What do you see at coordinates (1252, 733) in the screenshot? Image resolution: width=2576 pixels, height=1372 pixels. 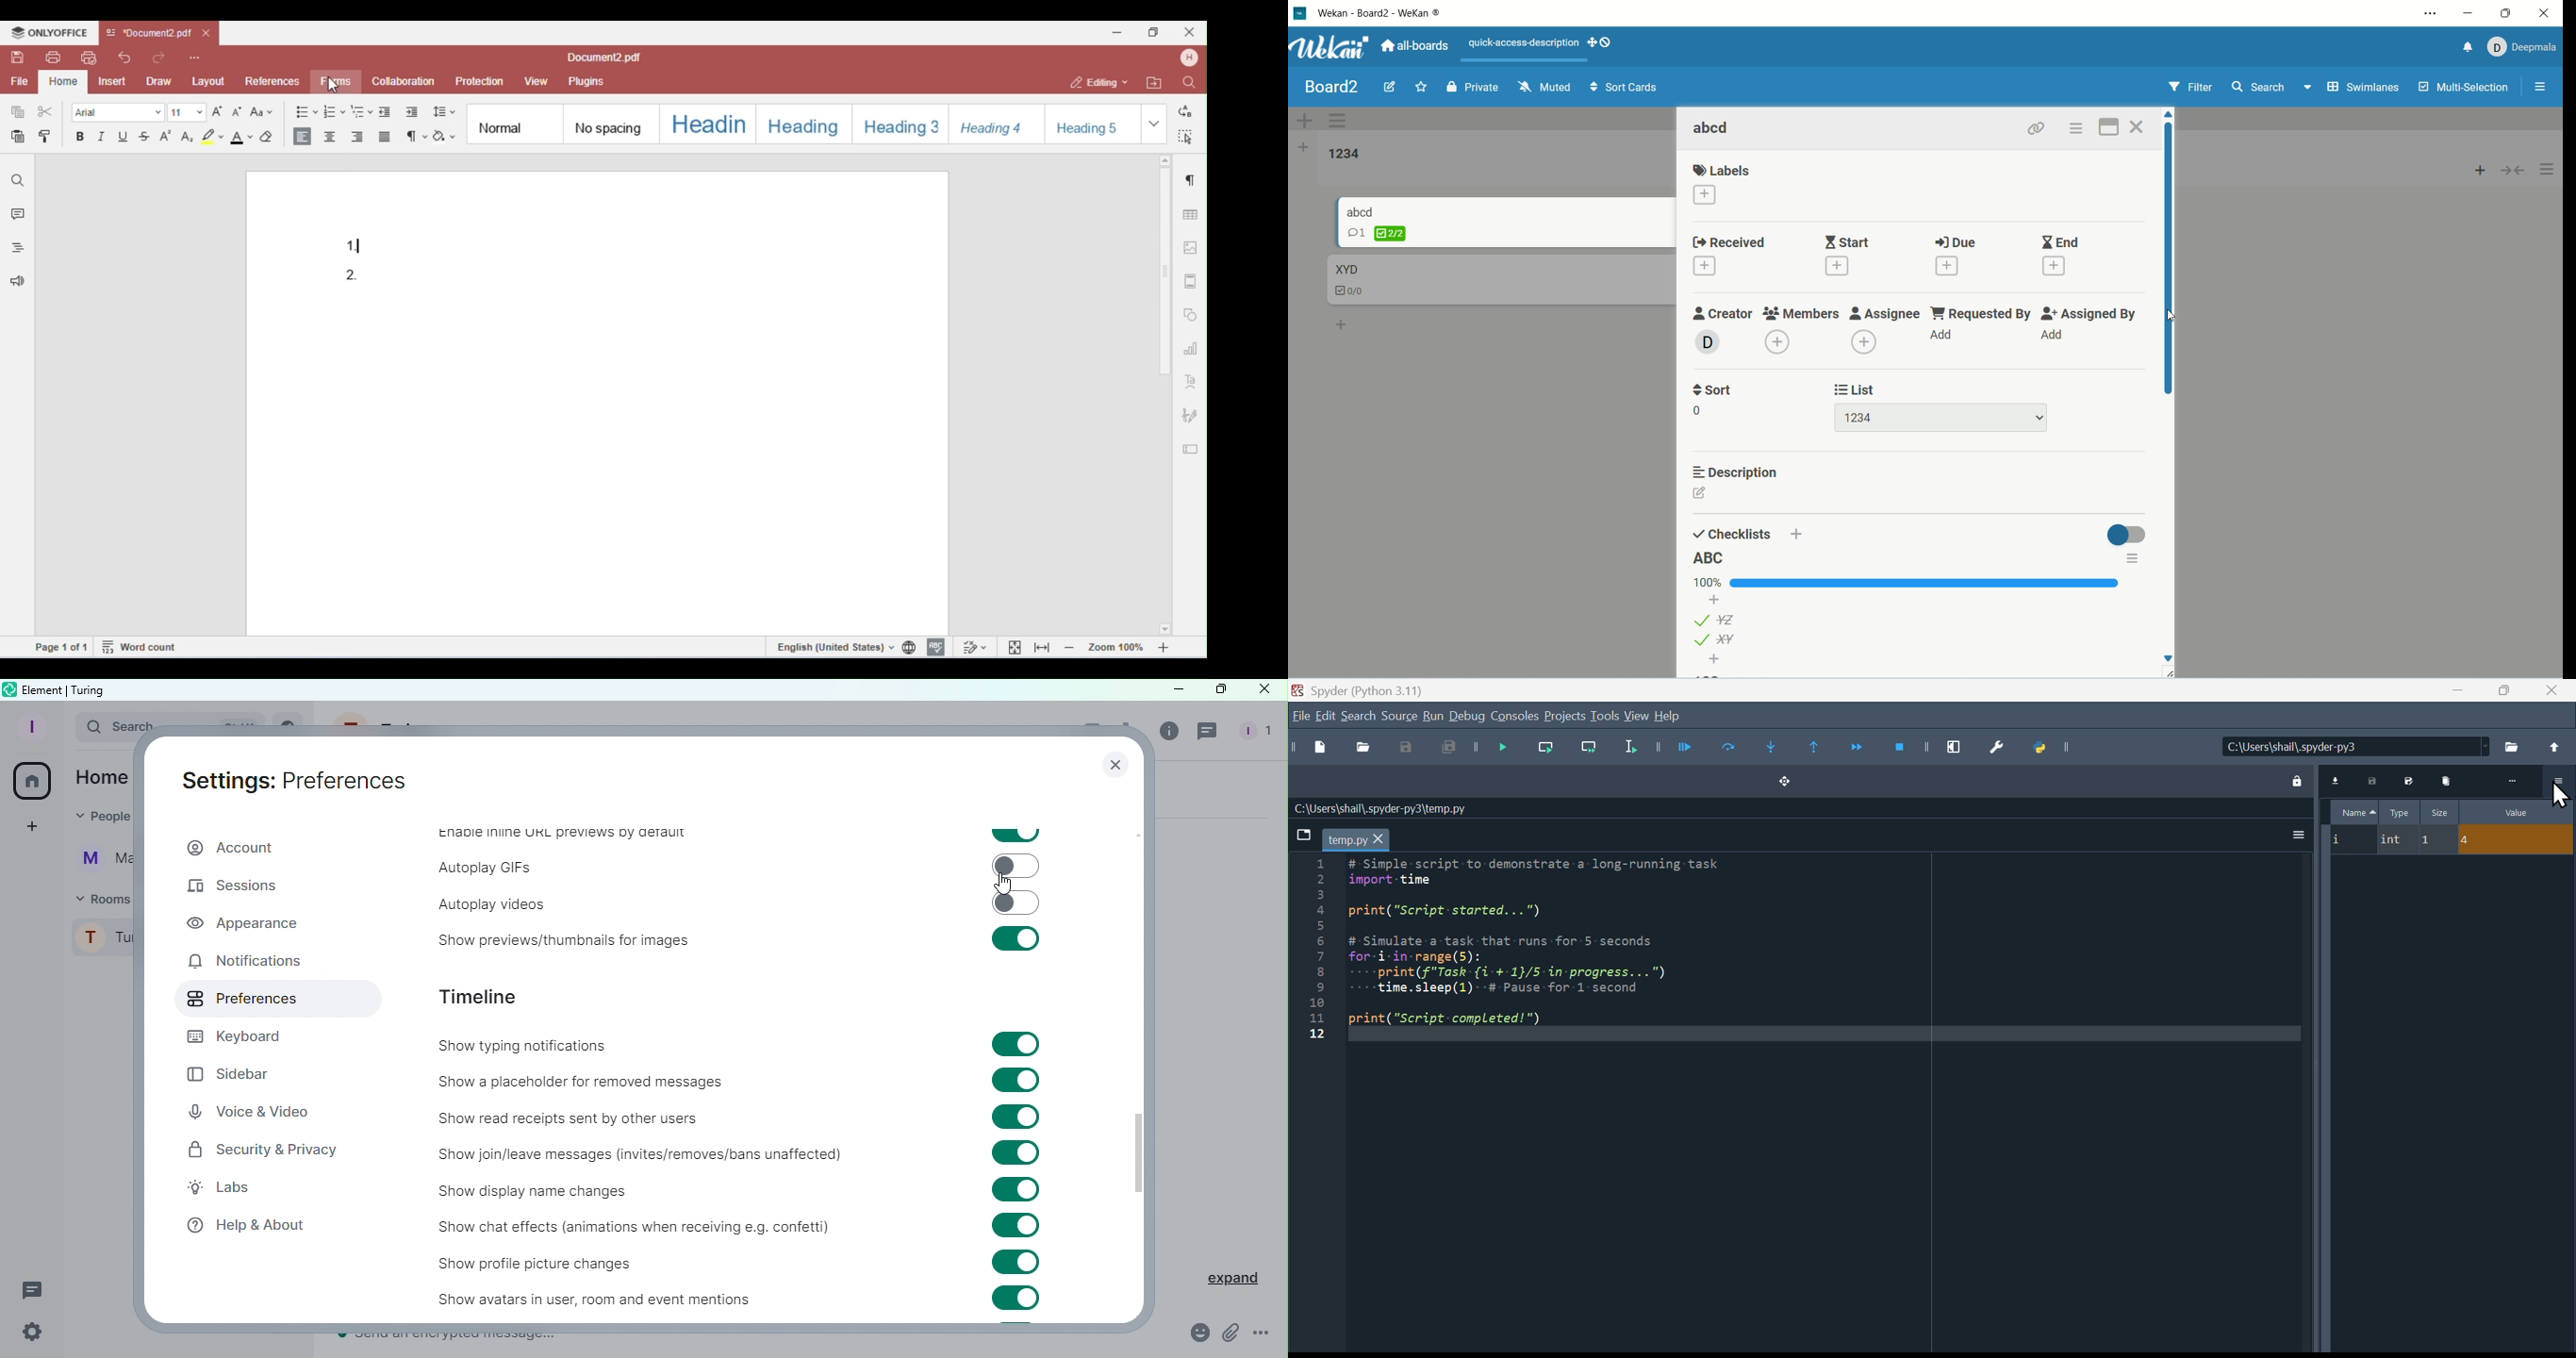 I see `People` at bounding box center [1252, 733].